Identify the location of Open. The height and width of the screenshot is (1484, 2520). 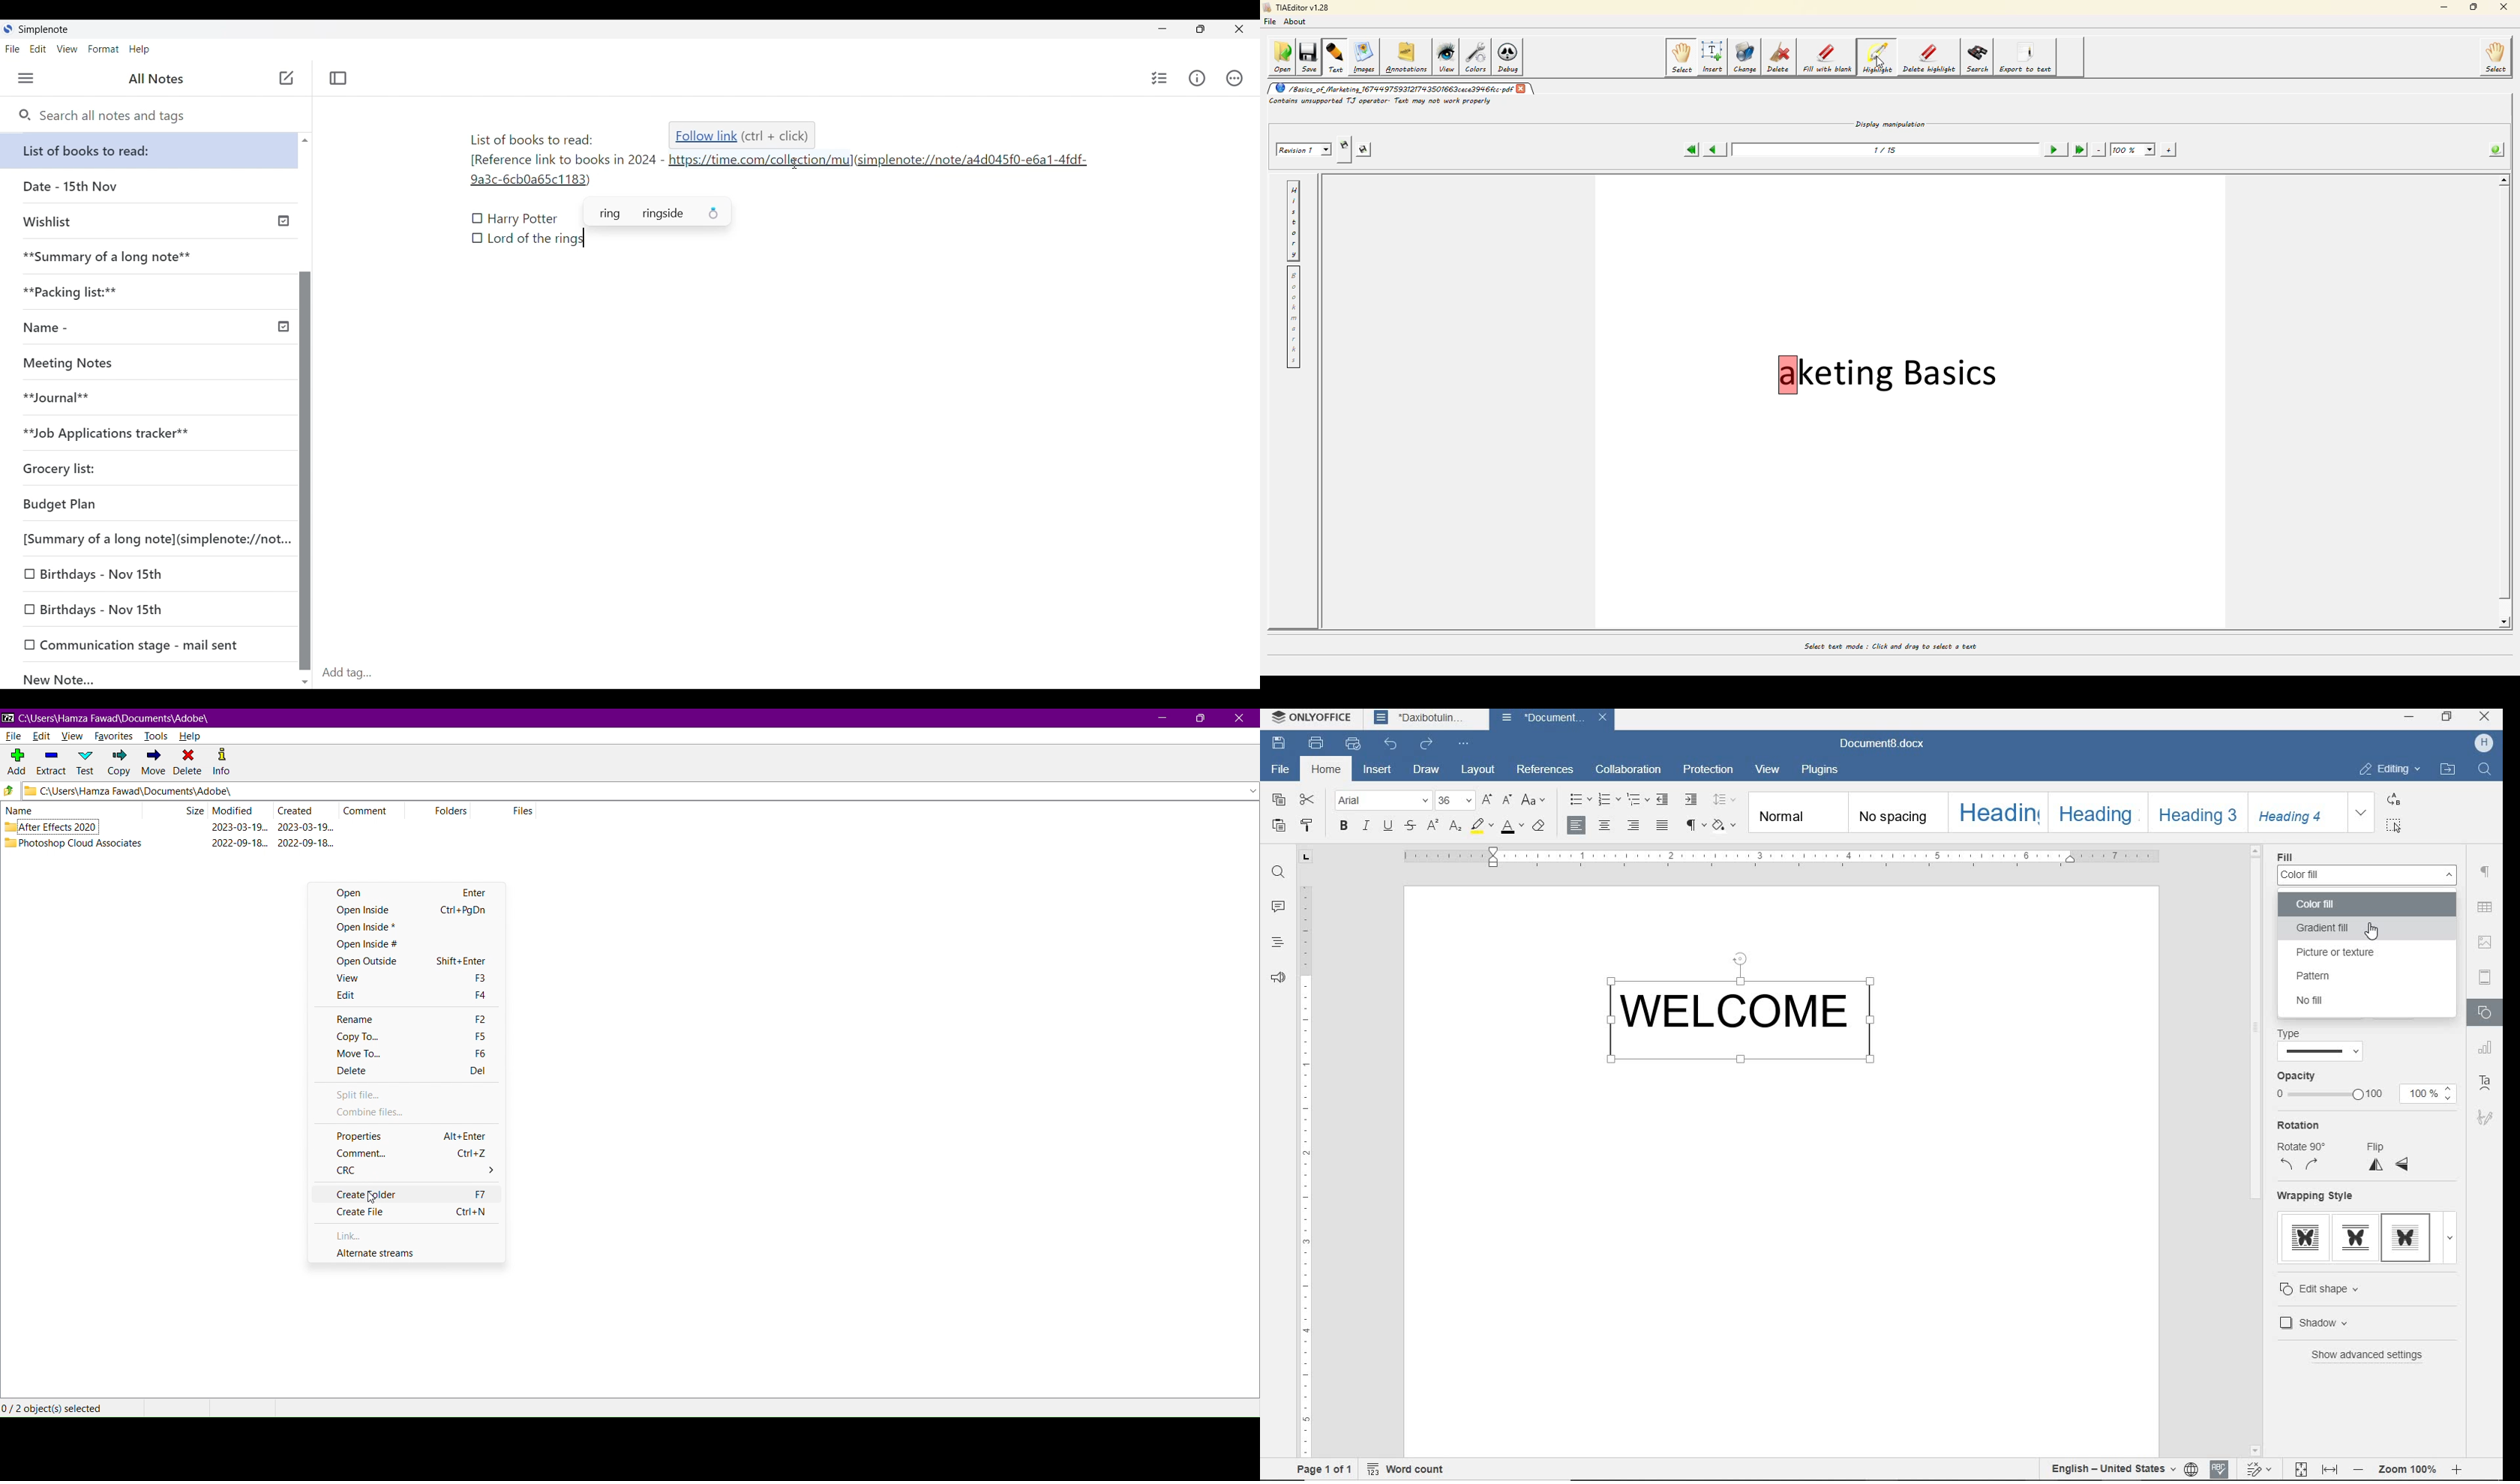
(406, 890).